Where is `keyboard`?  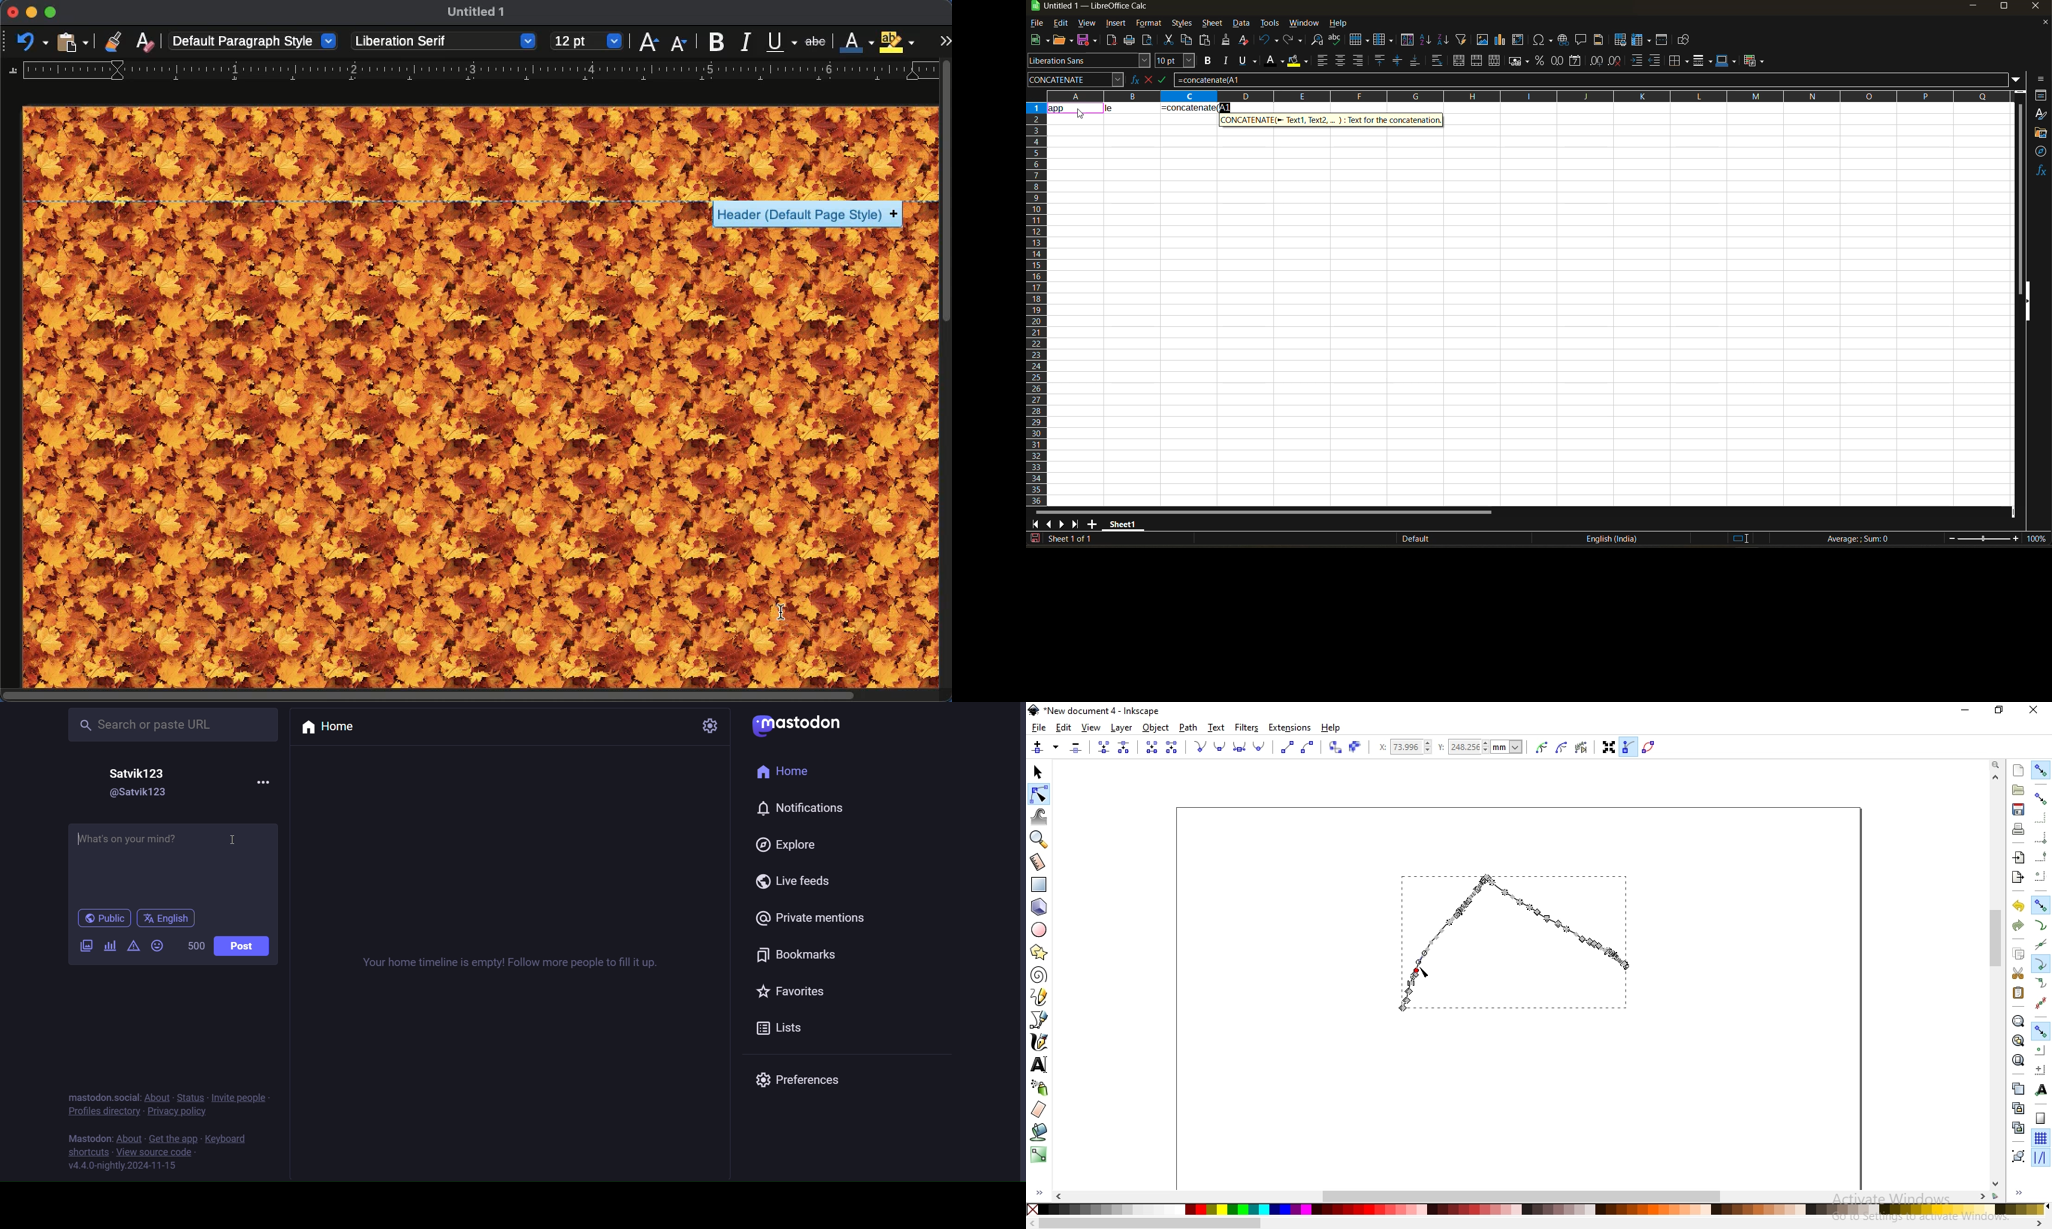 keyboard is located at coordinates (227, 1141).